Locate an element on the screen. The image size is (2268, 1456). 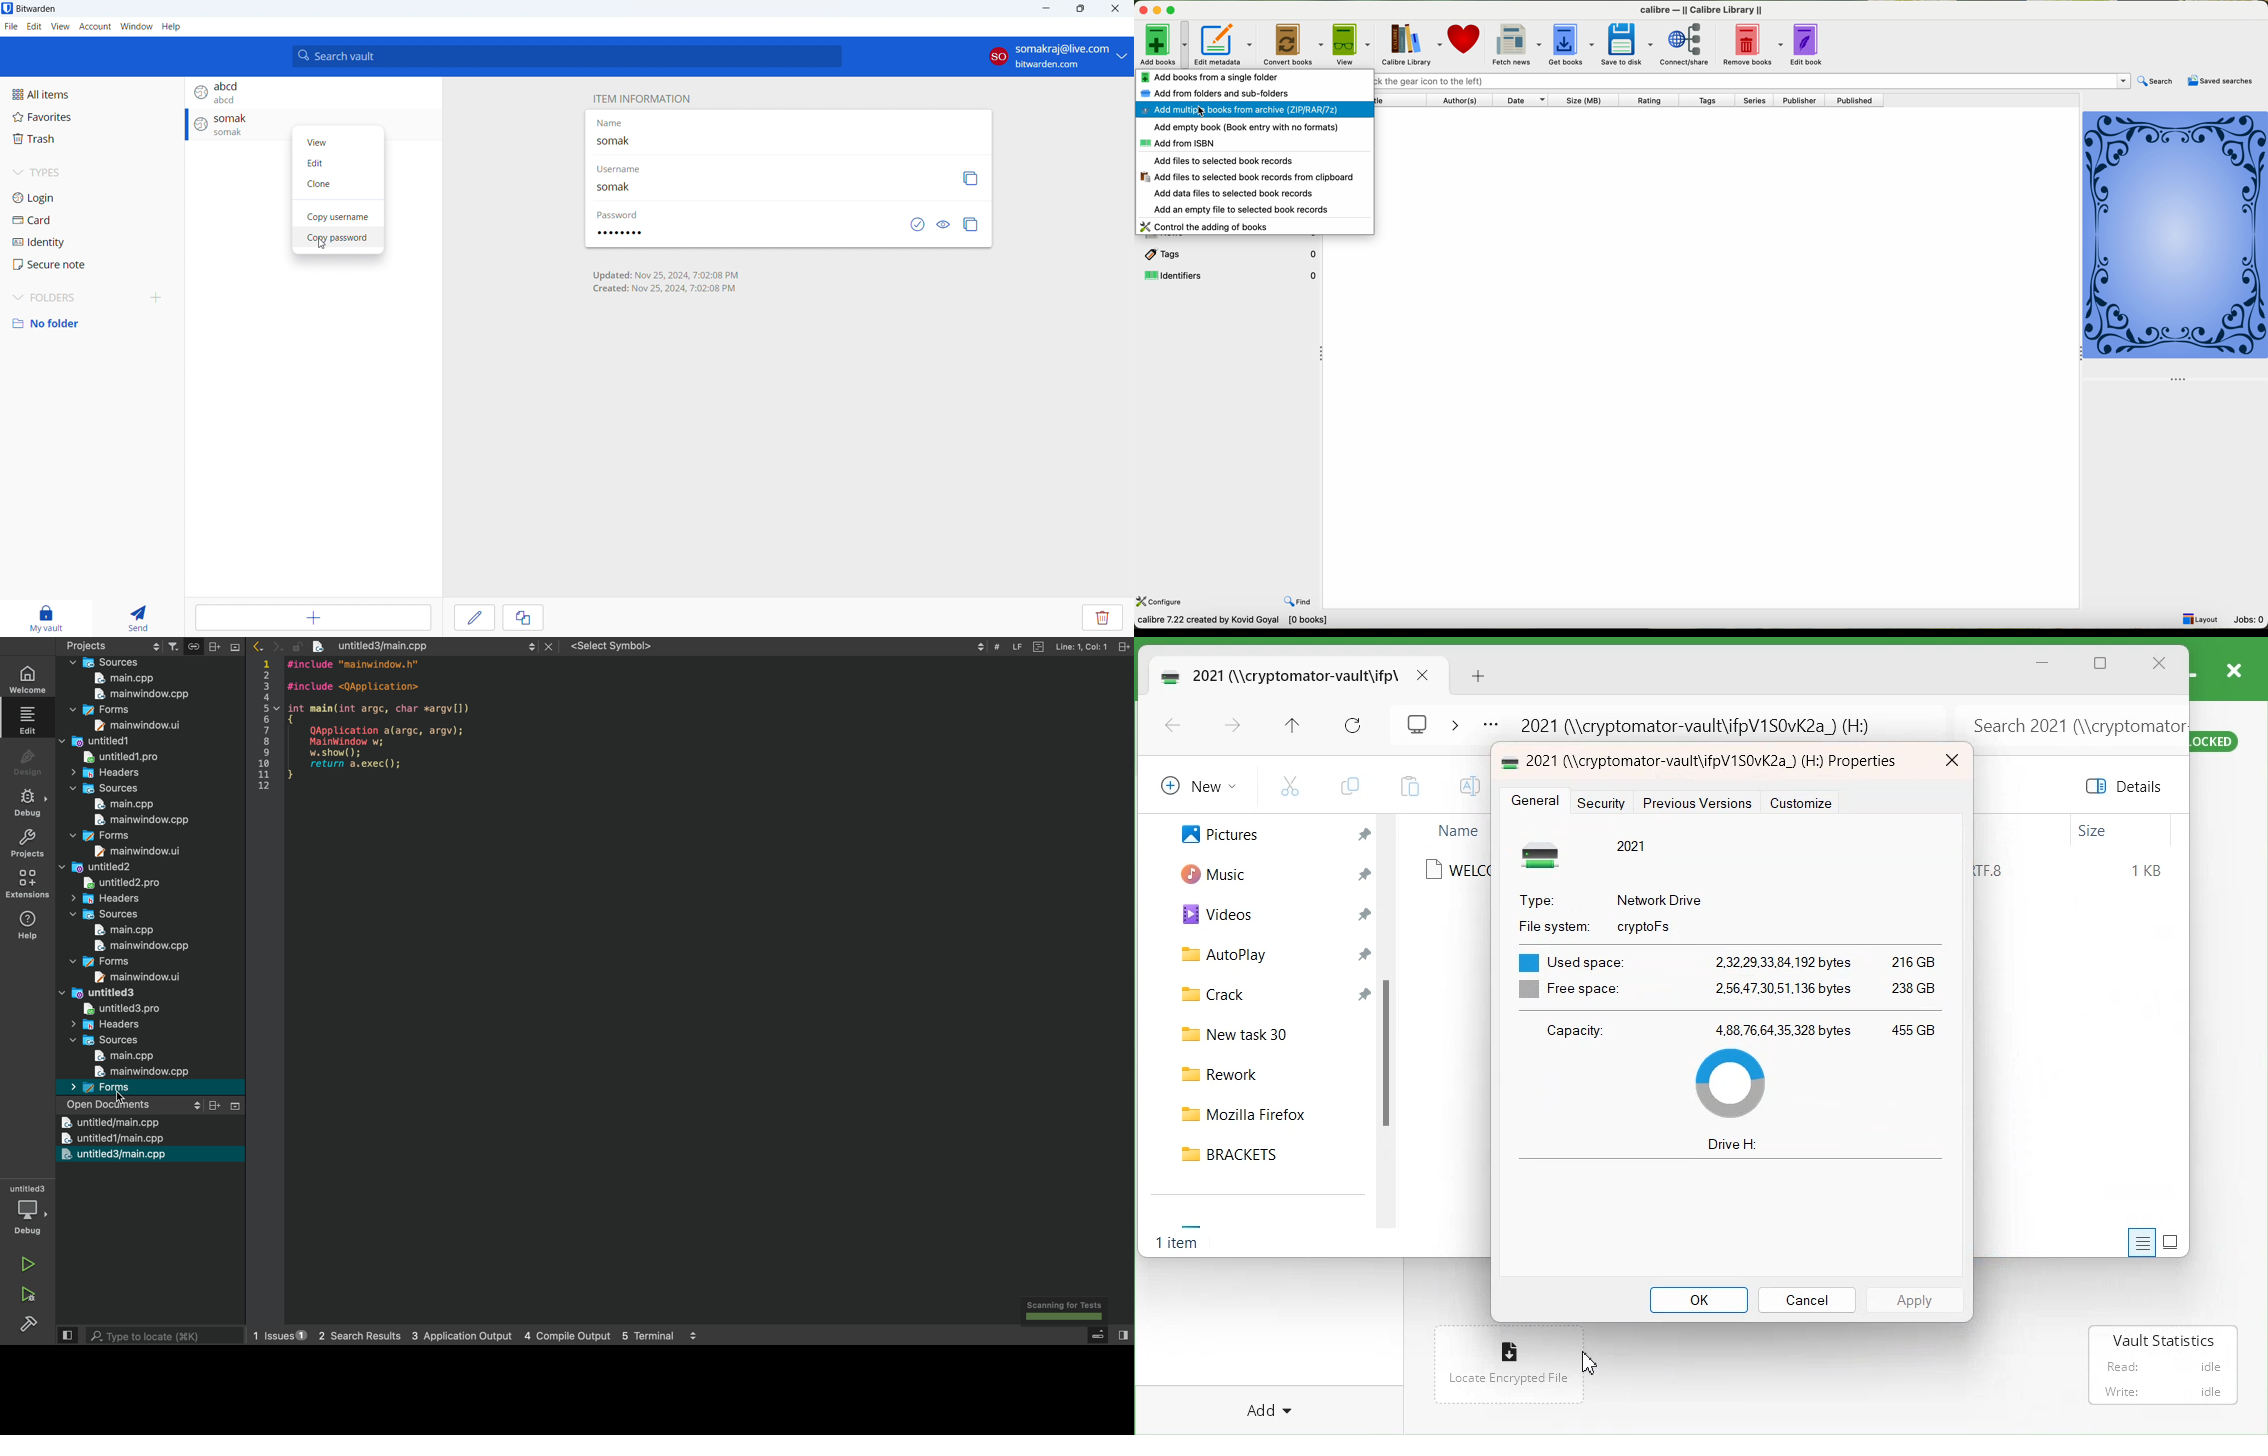
Network Drive is located at coordinates (1661, 898).